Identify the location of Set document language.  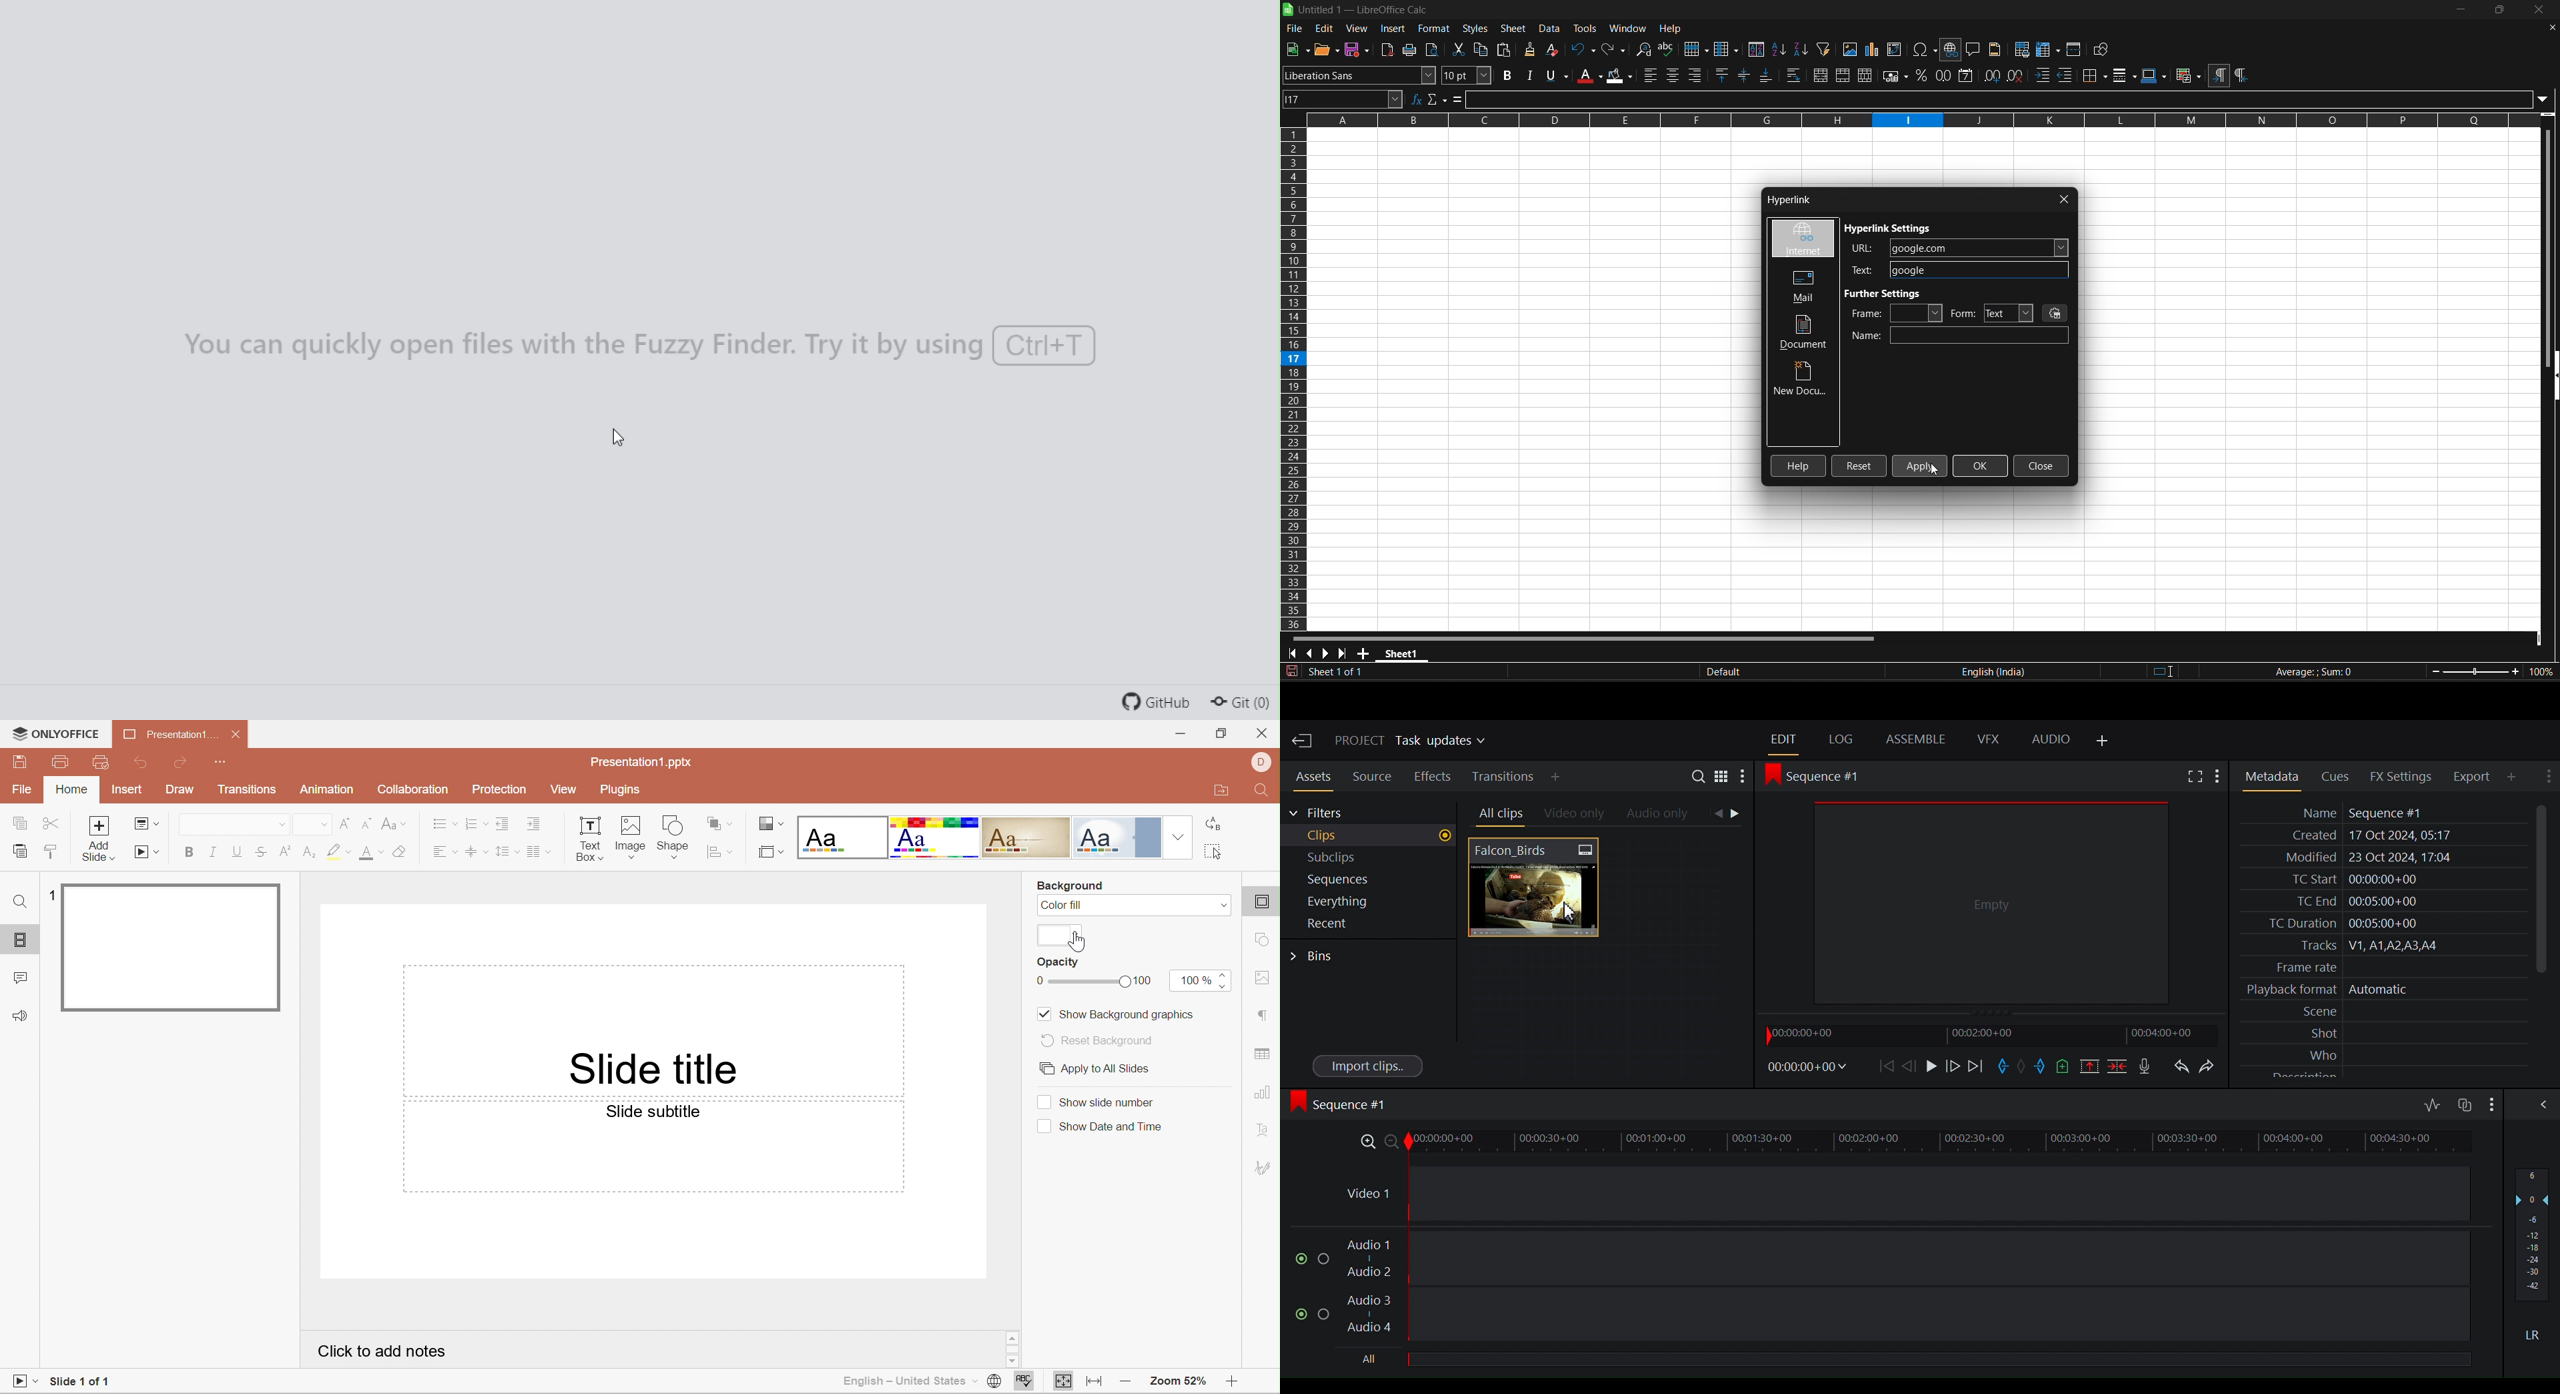
(993, 1381).